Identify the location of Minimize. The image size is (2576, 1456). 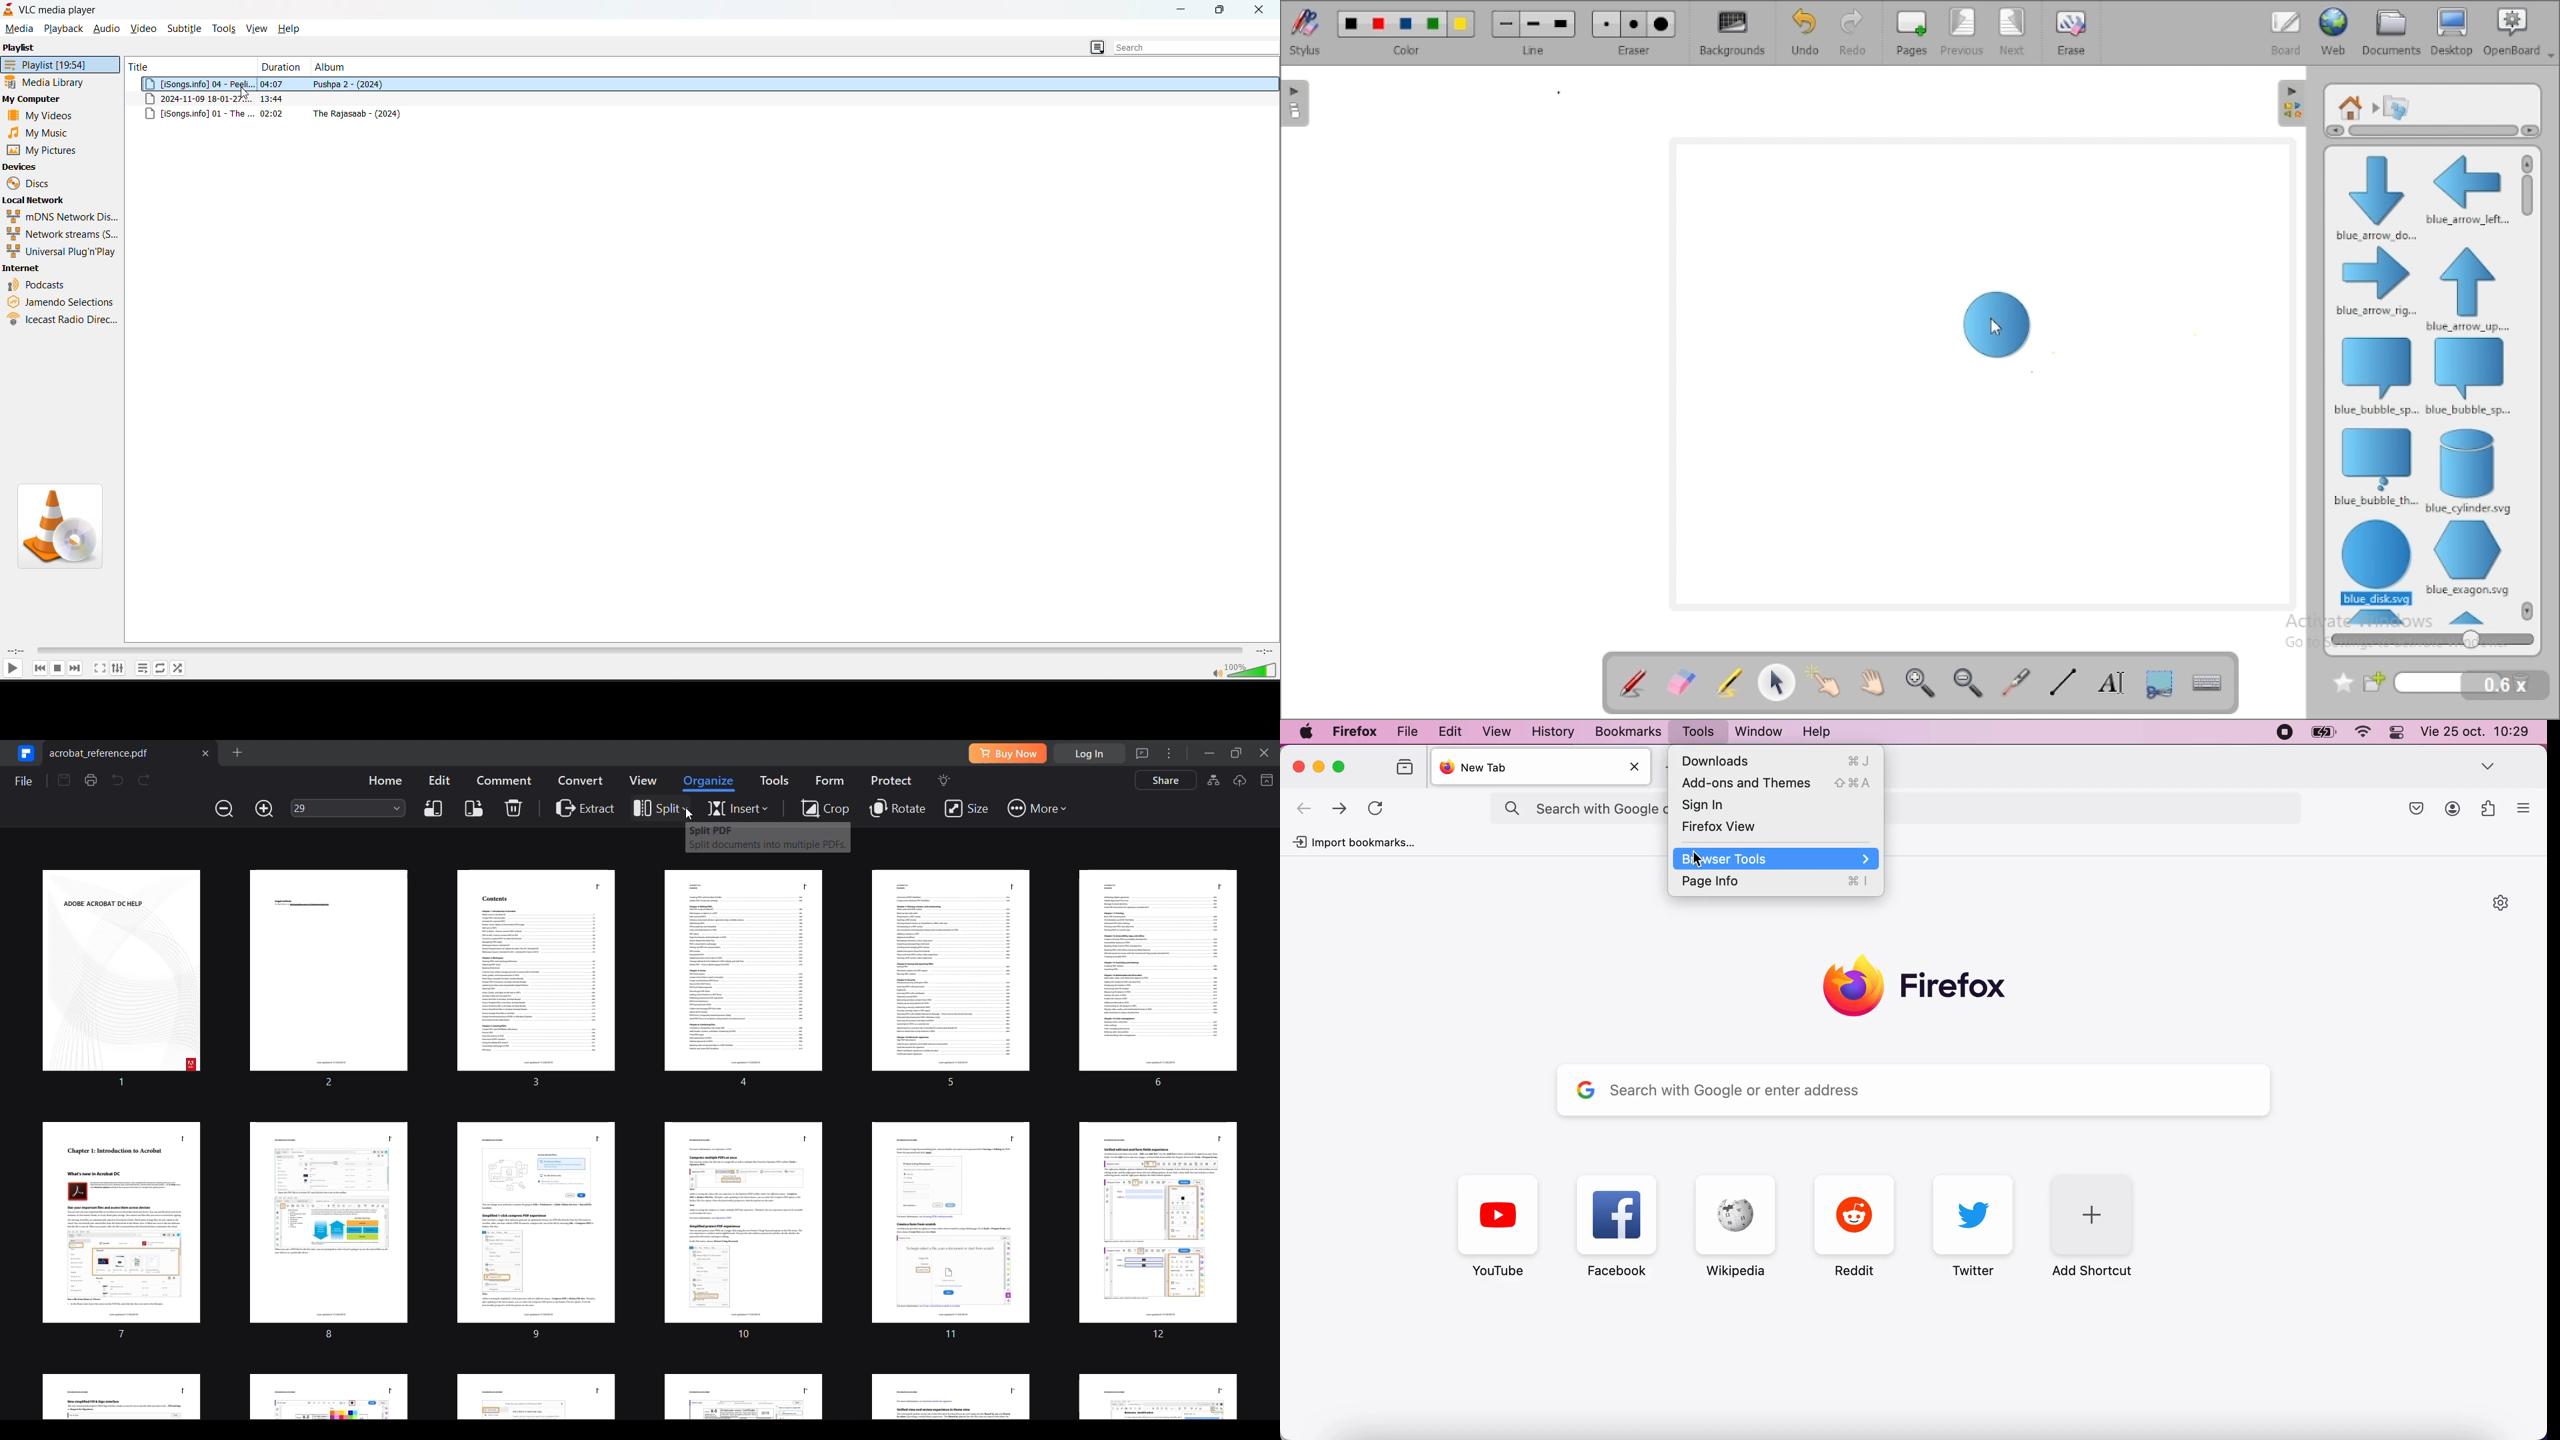
(1320, 767).